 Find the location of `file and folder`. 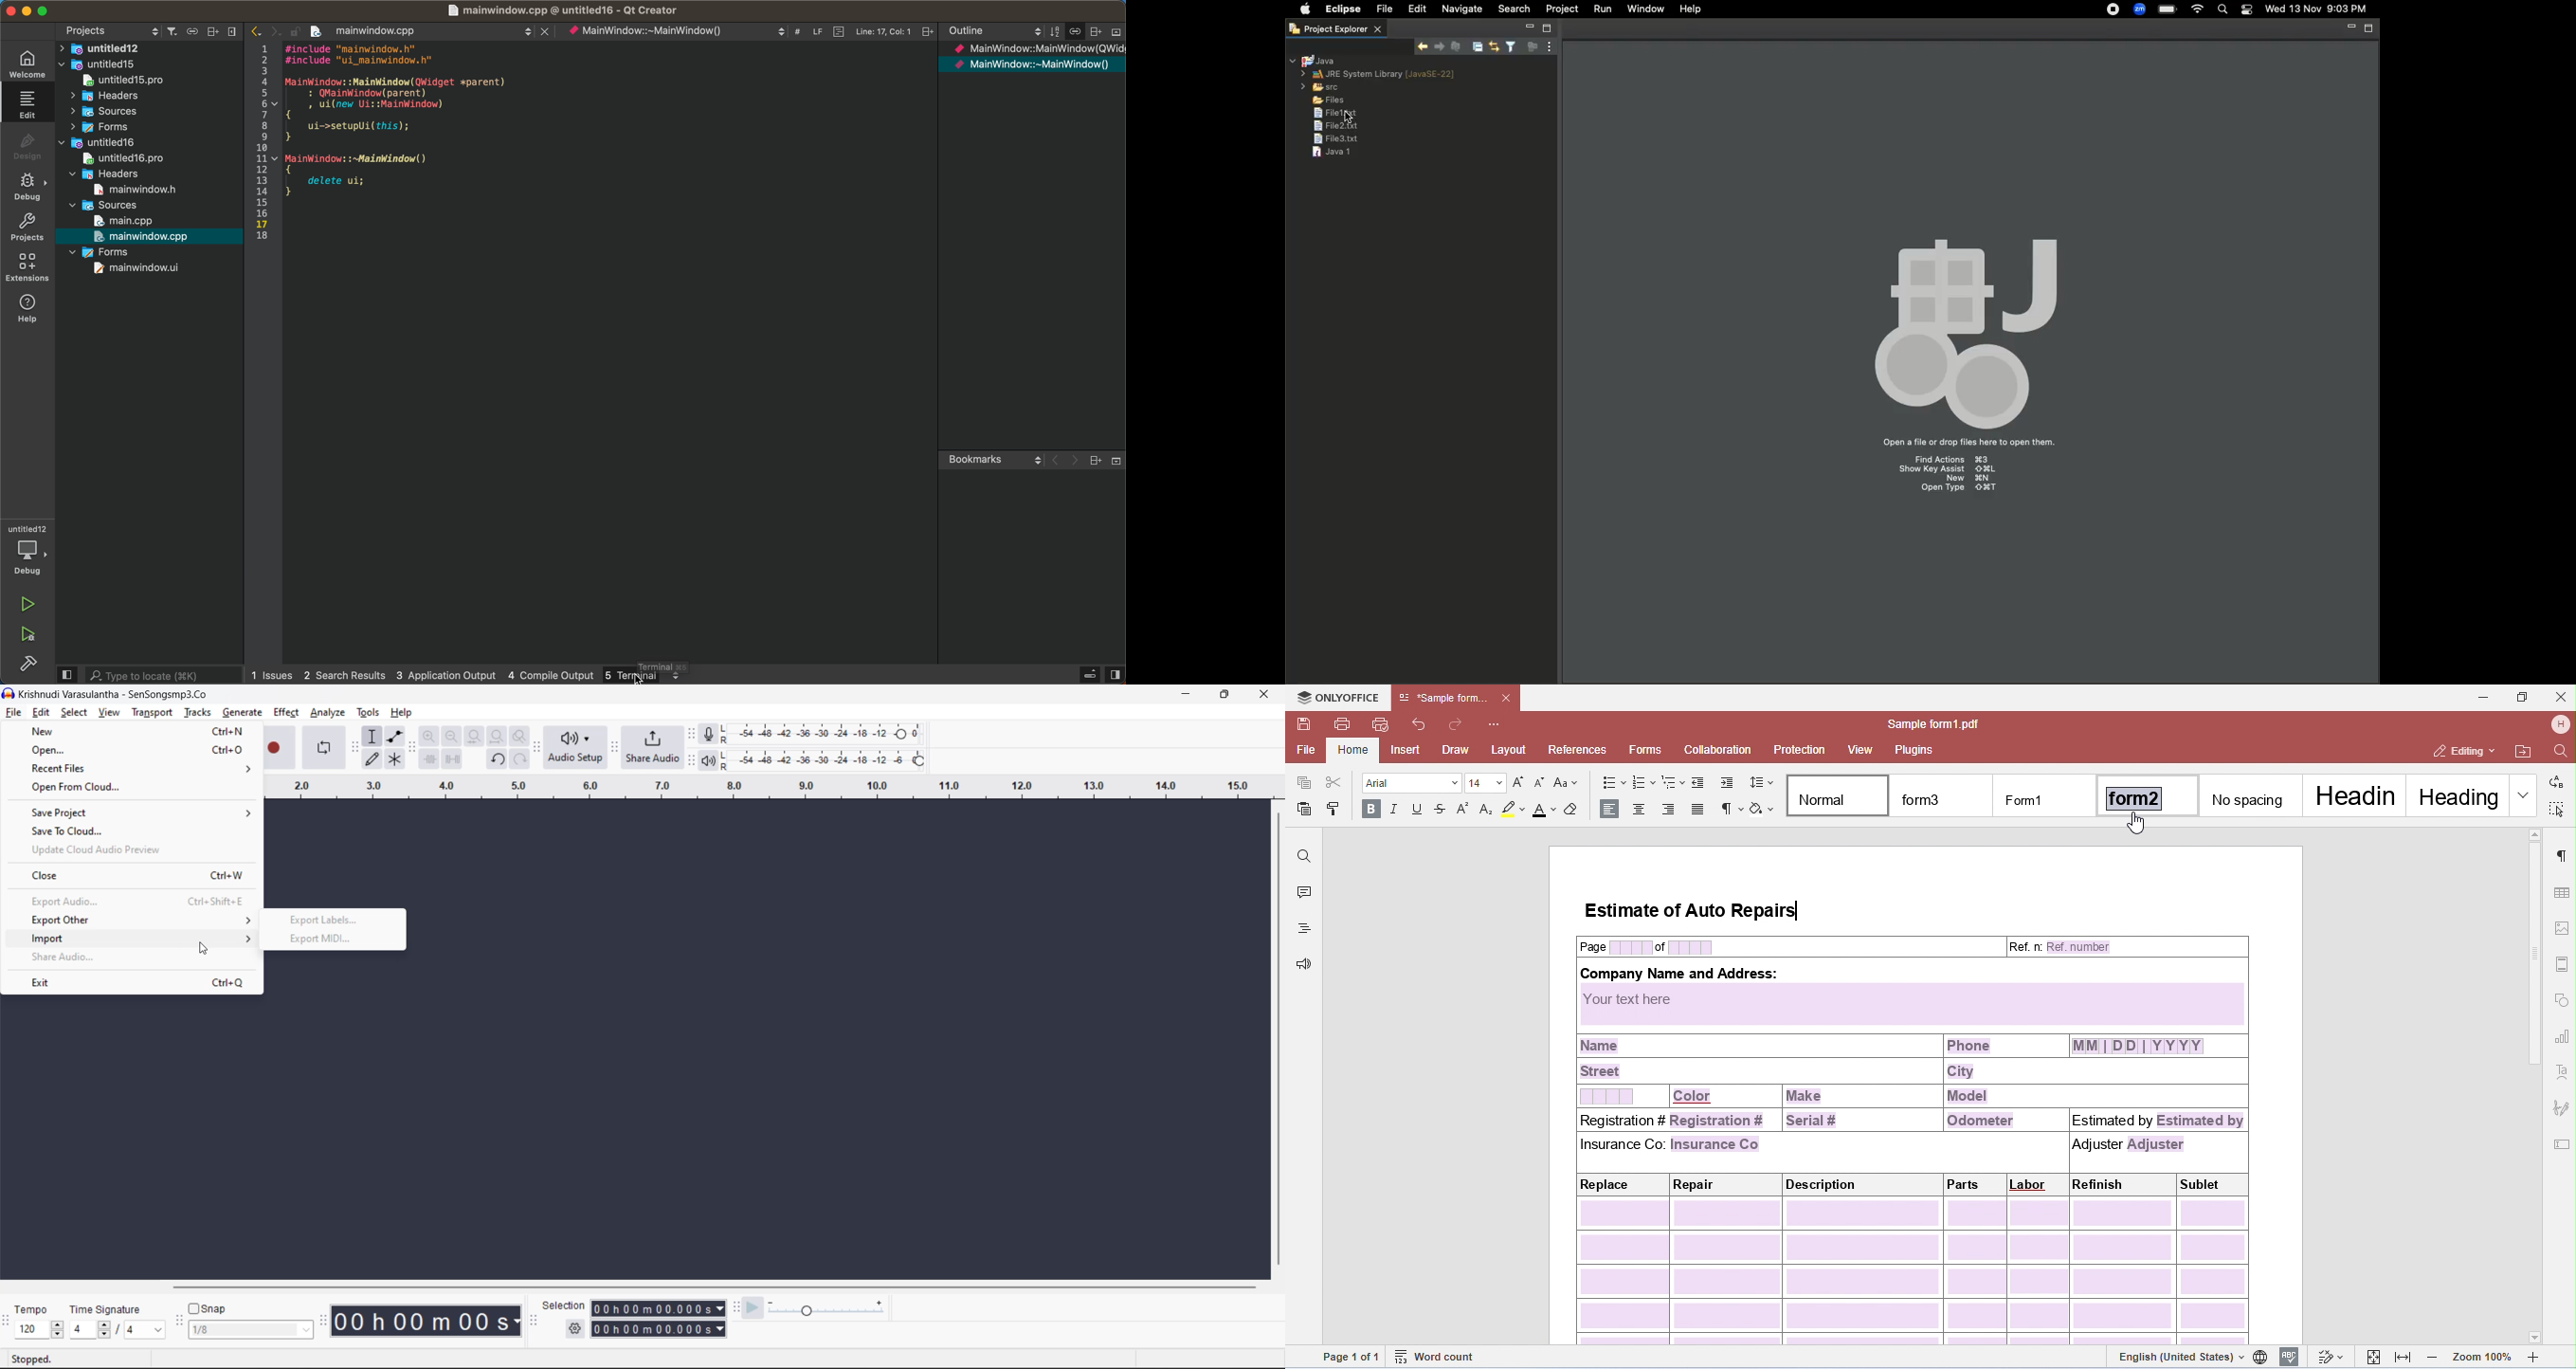

file and folder is located at coordinates (147, 128).